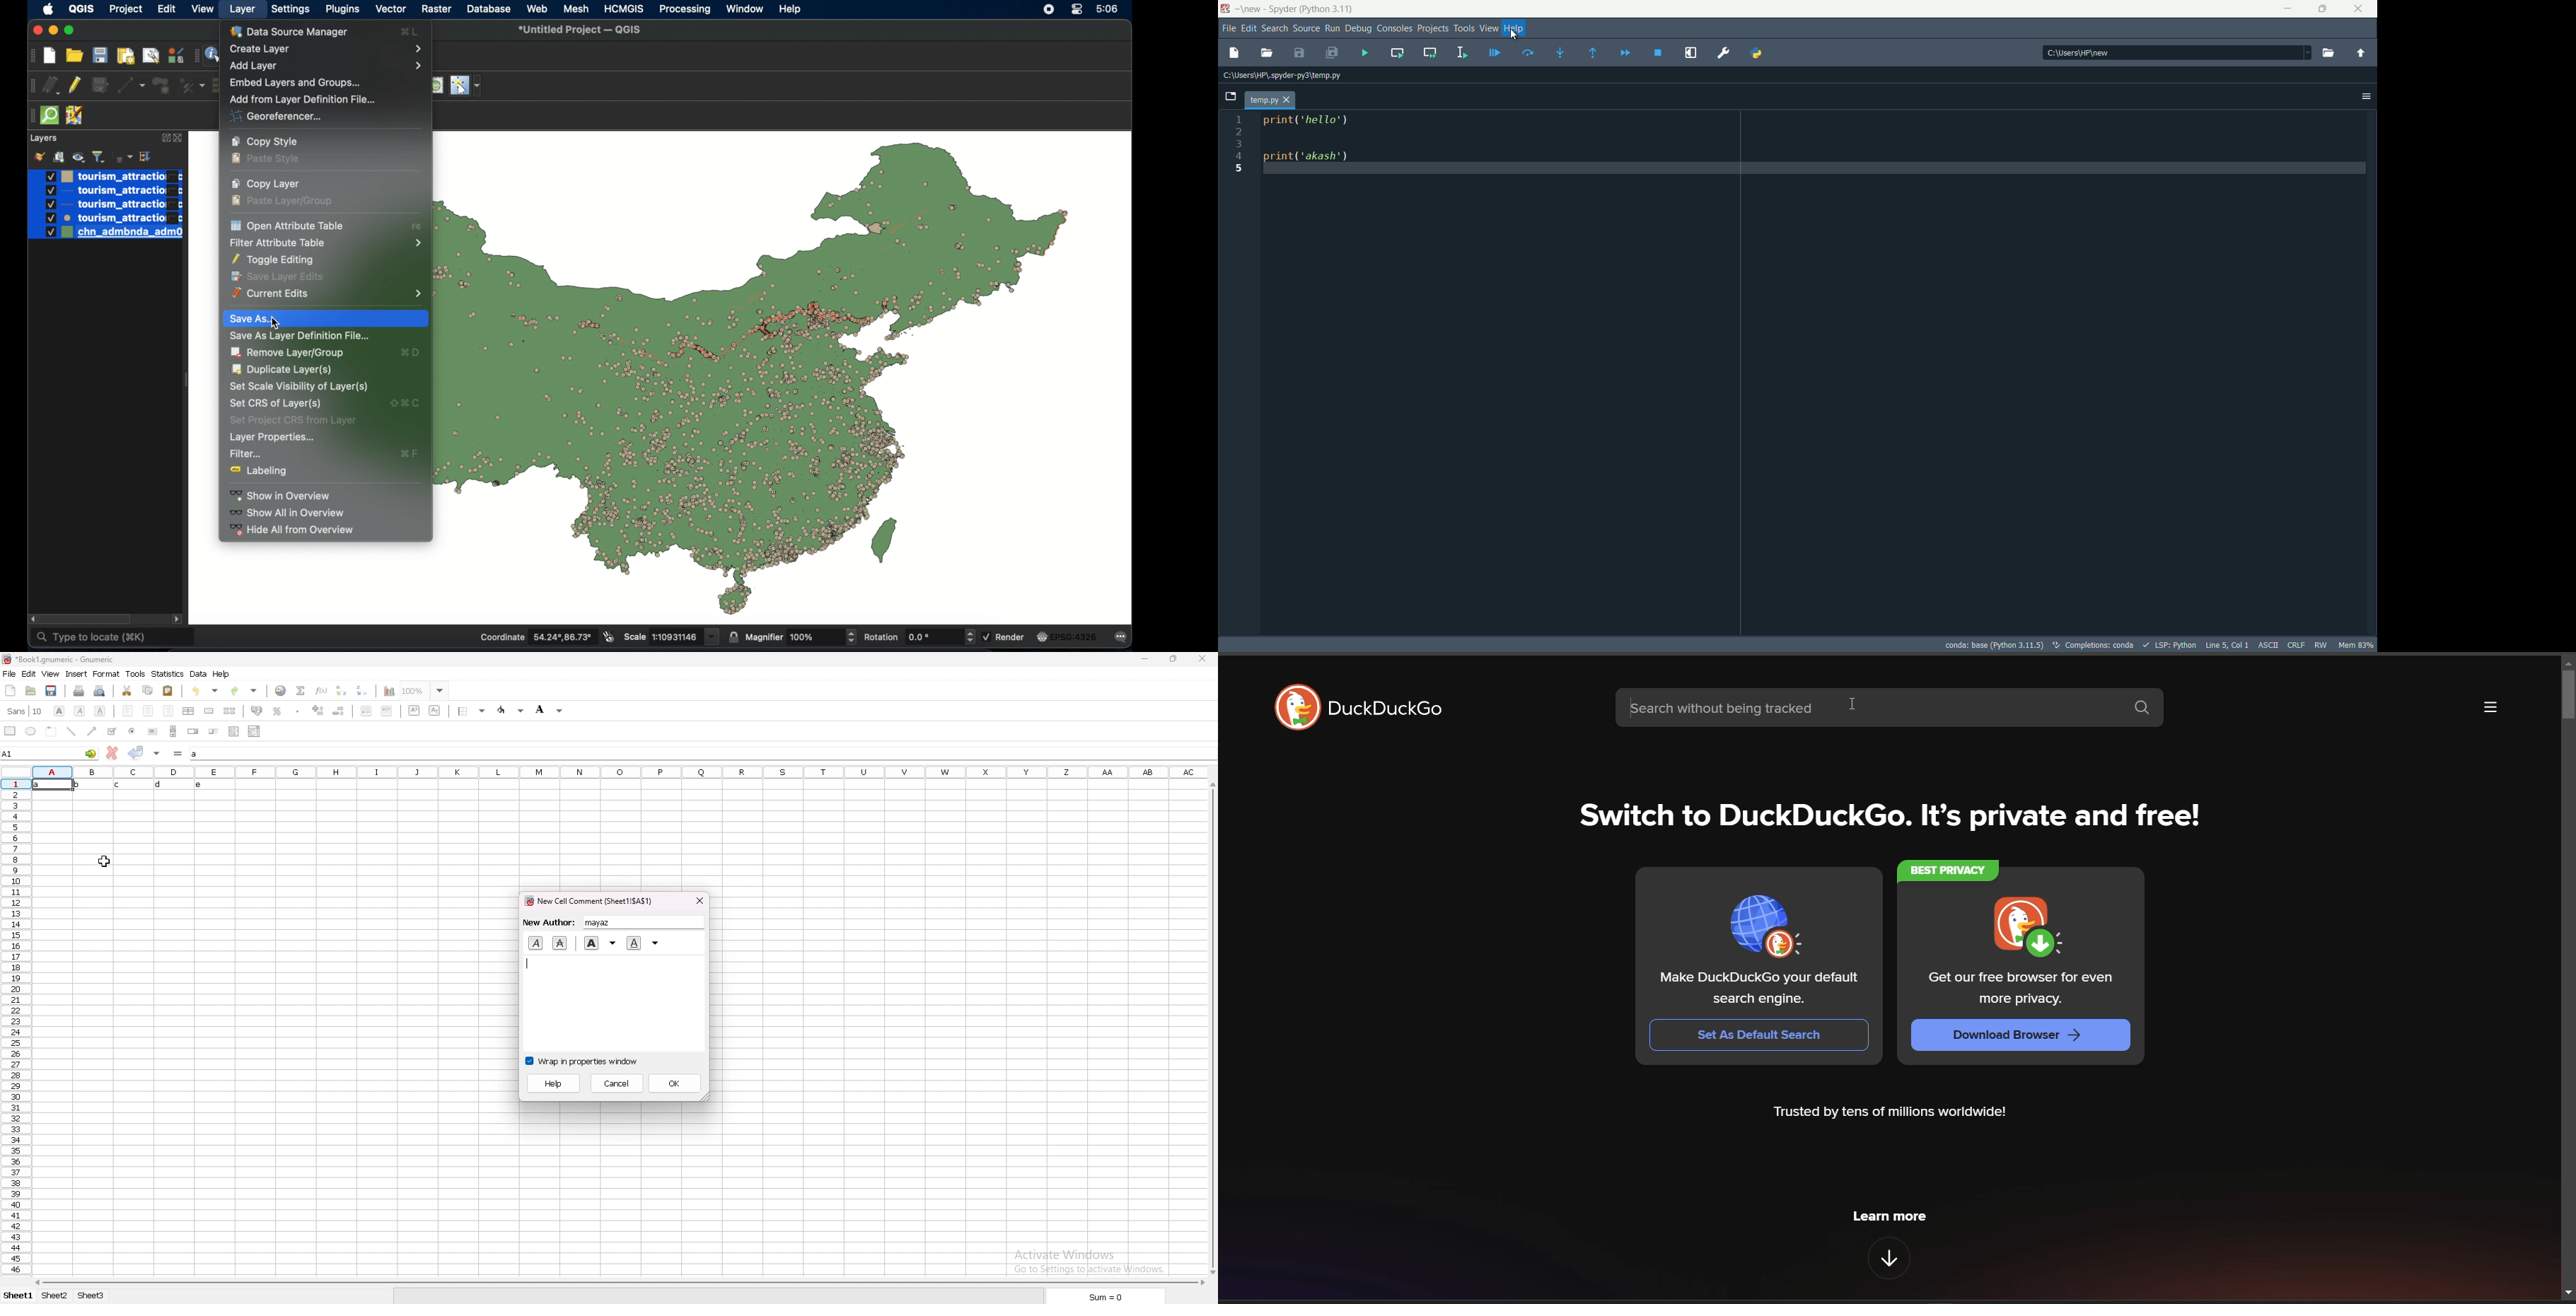  What do you see at coordinates (318, 710) in the screenshot?
I see `increase decimals` at bounding box center [318, 710].